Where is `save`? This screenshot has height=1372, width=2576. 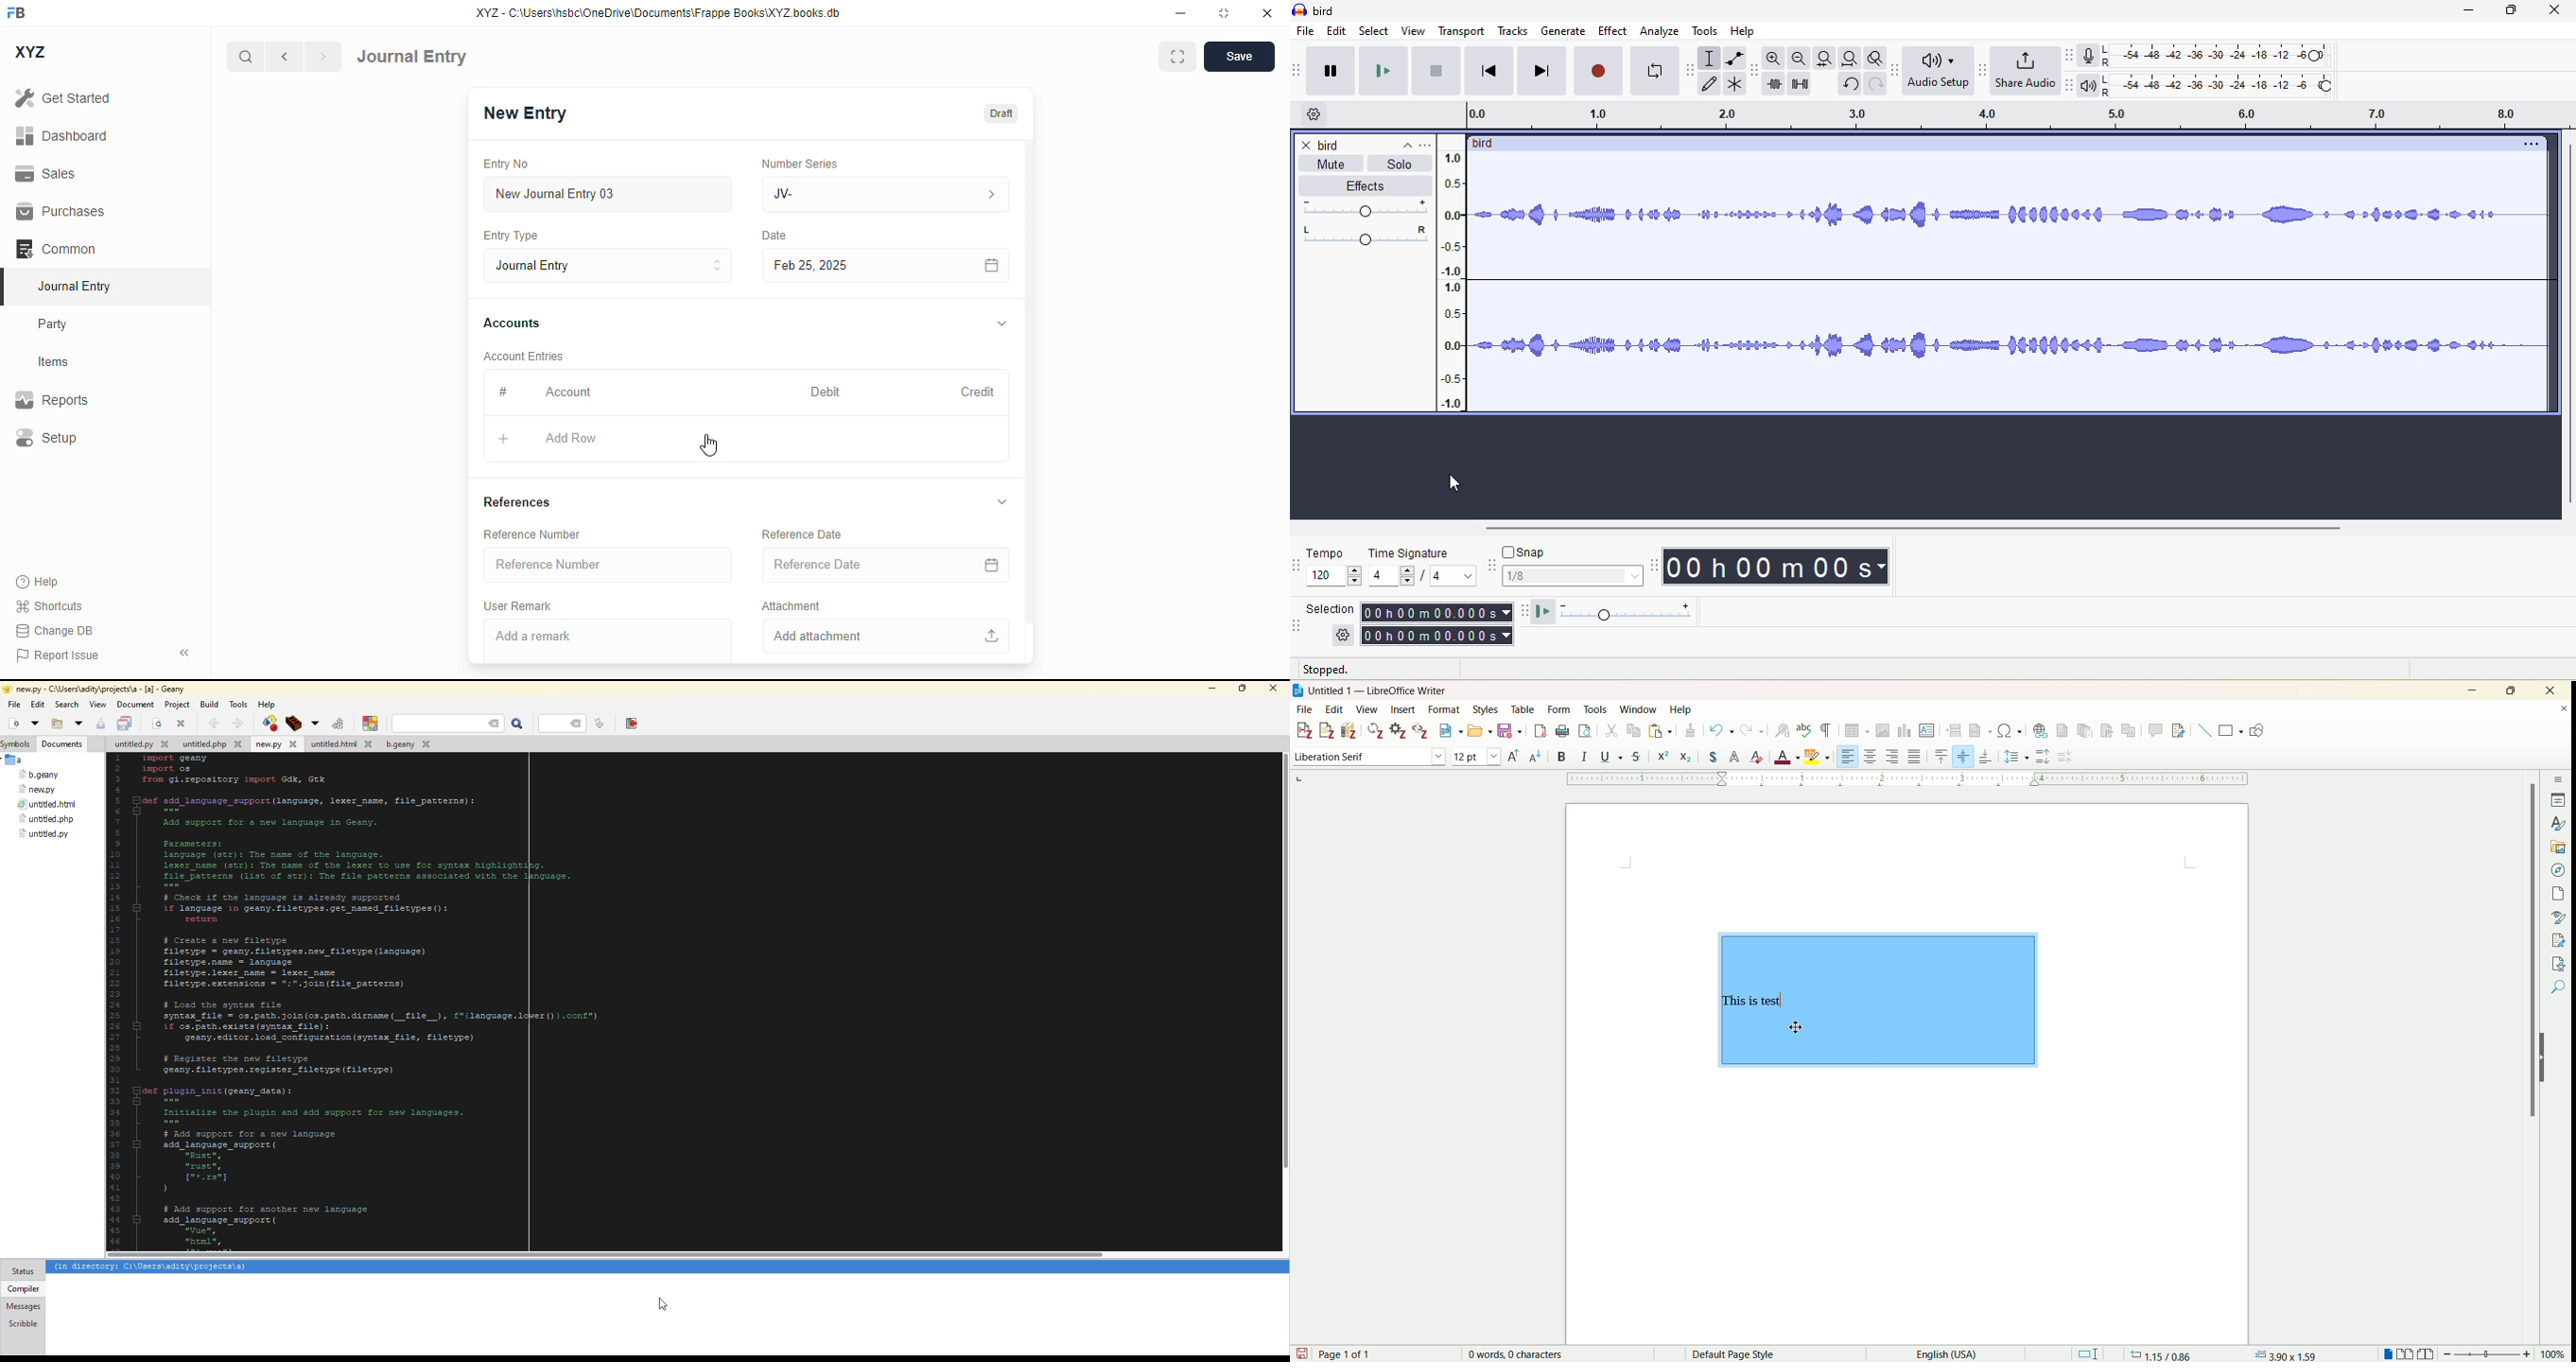
save is located at coordinates (1302, 1353).